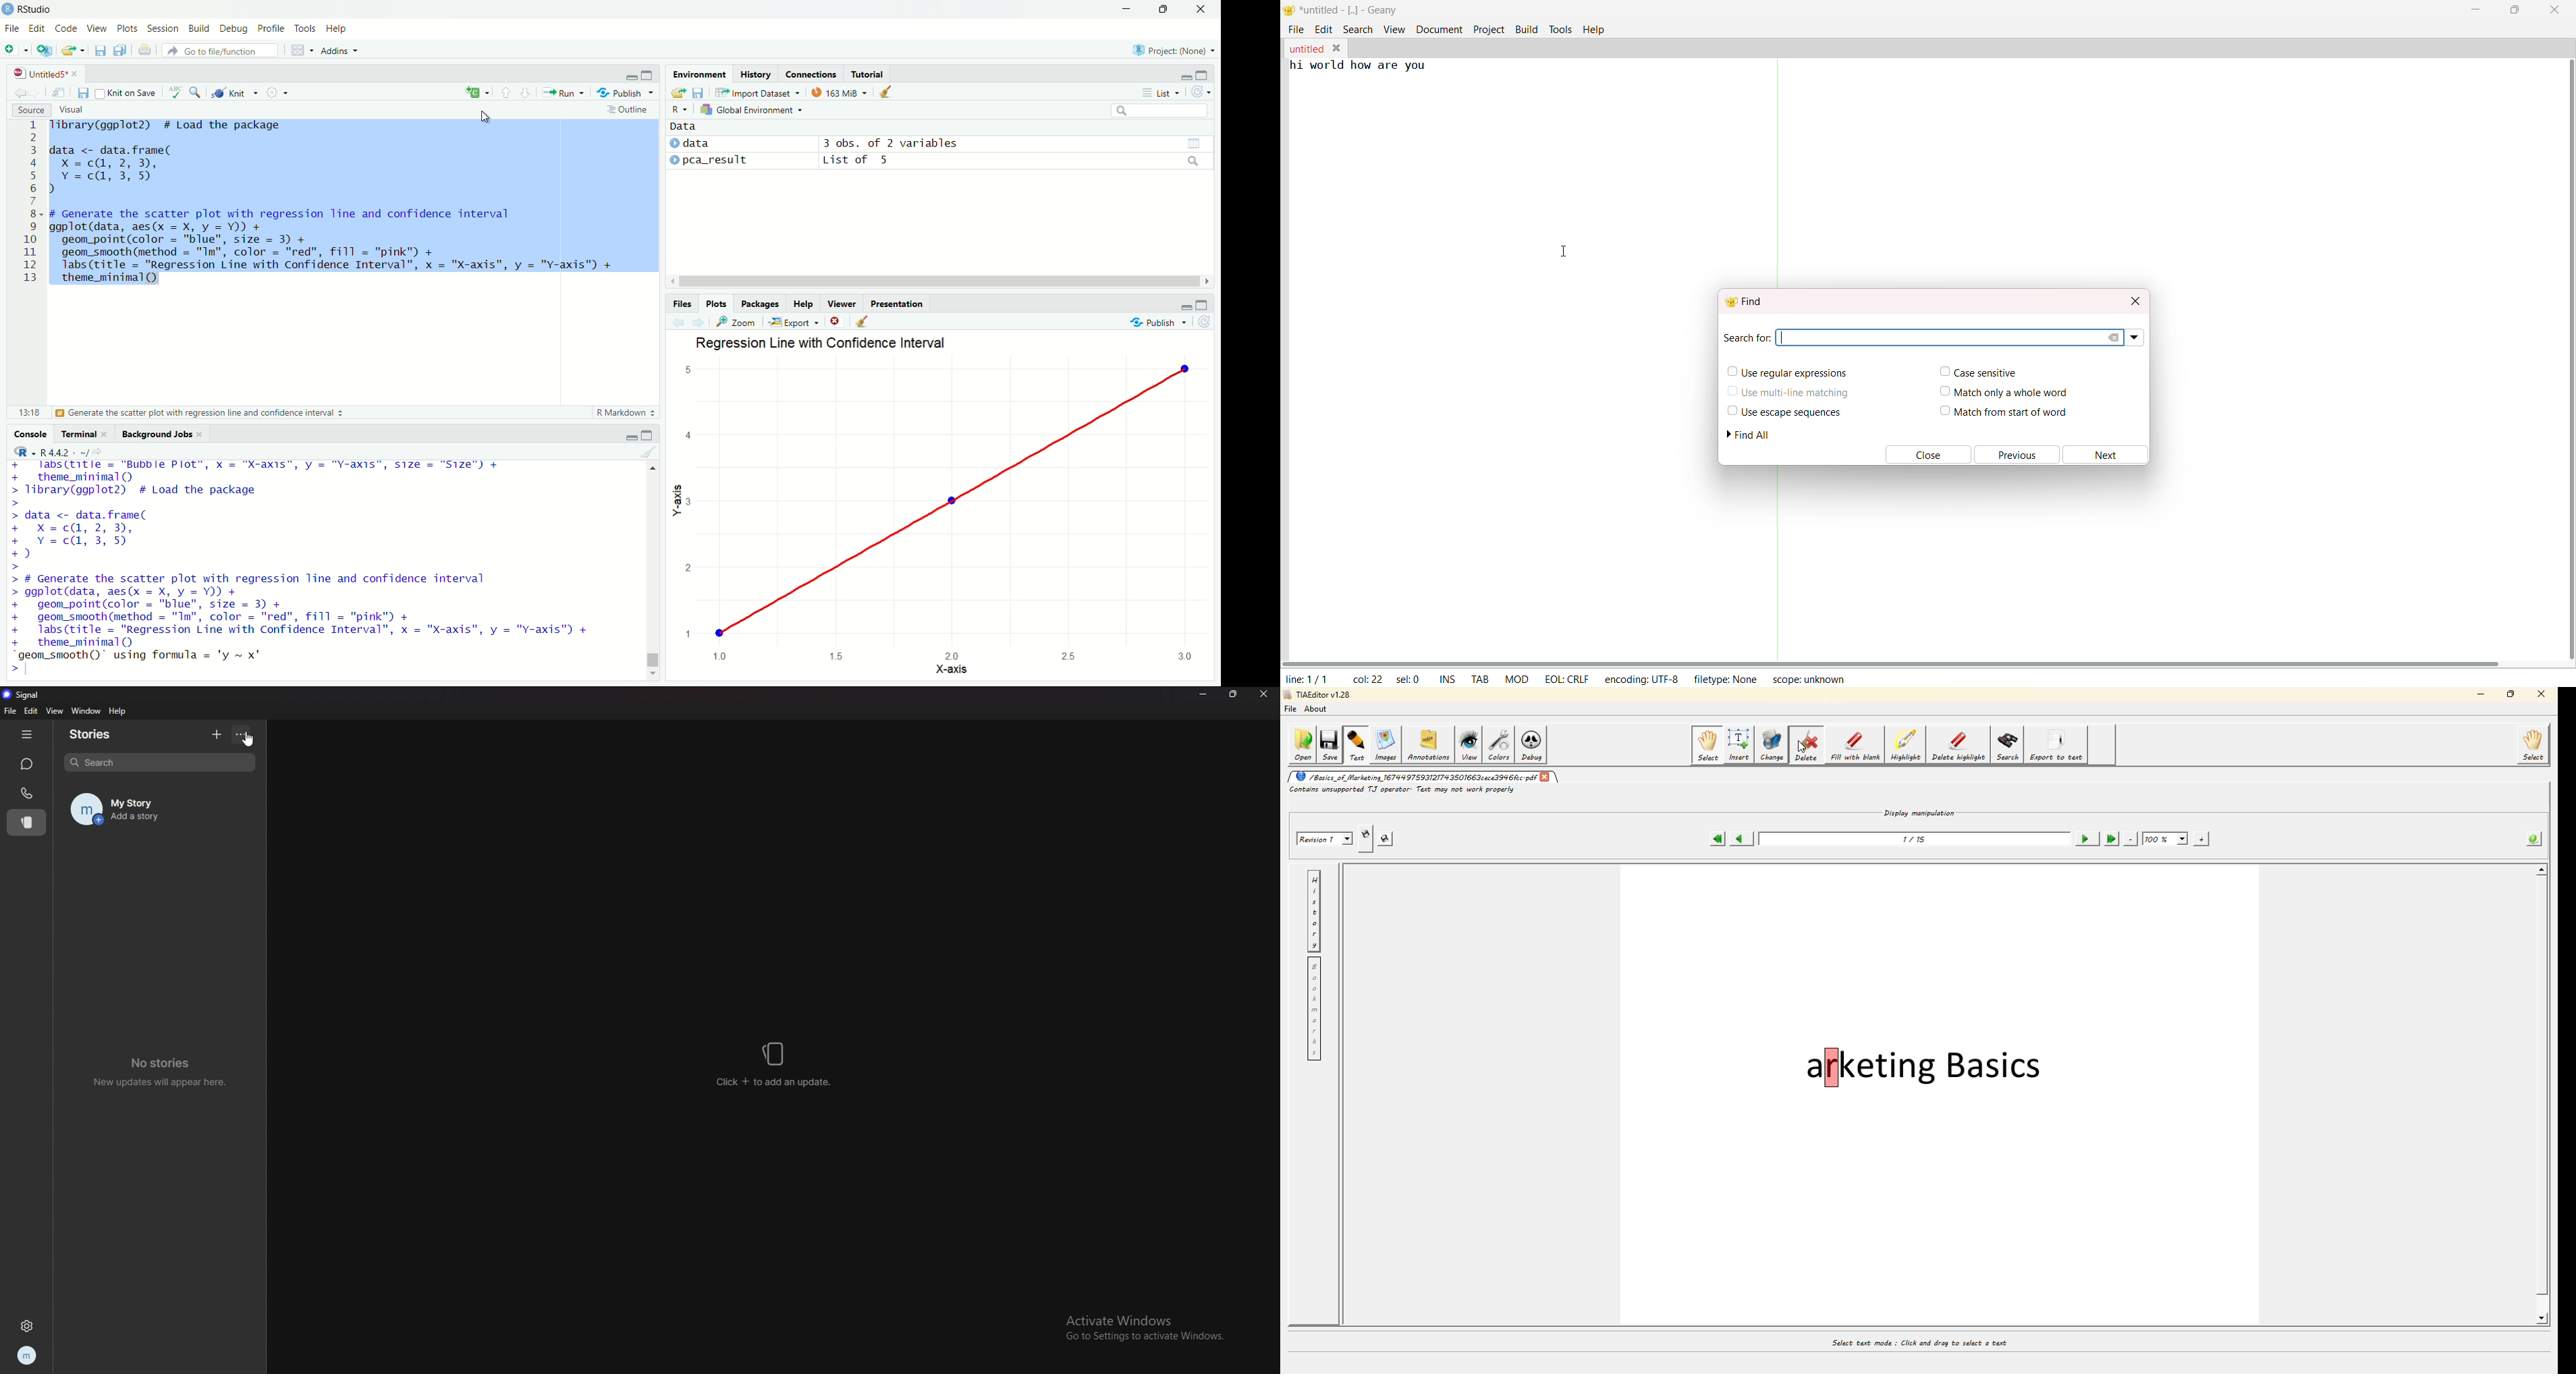  Describe the element at coordinates (28, 9) in the screenshot. I see `RStudio` at that location.